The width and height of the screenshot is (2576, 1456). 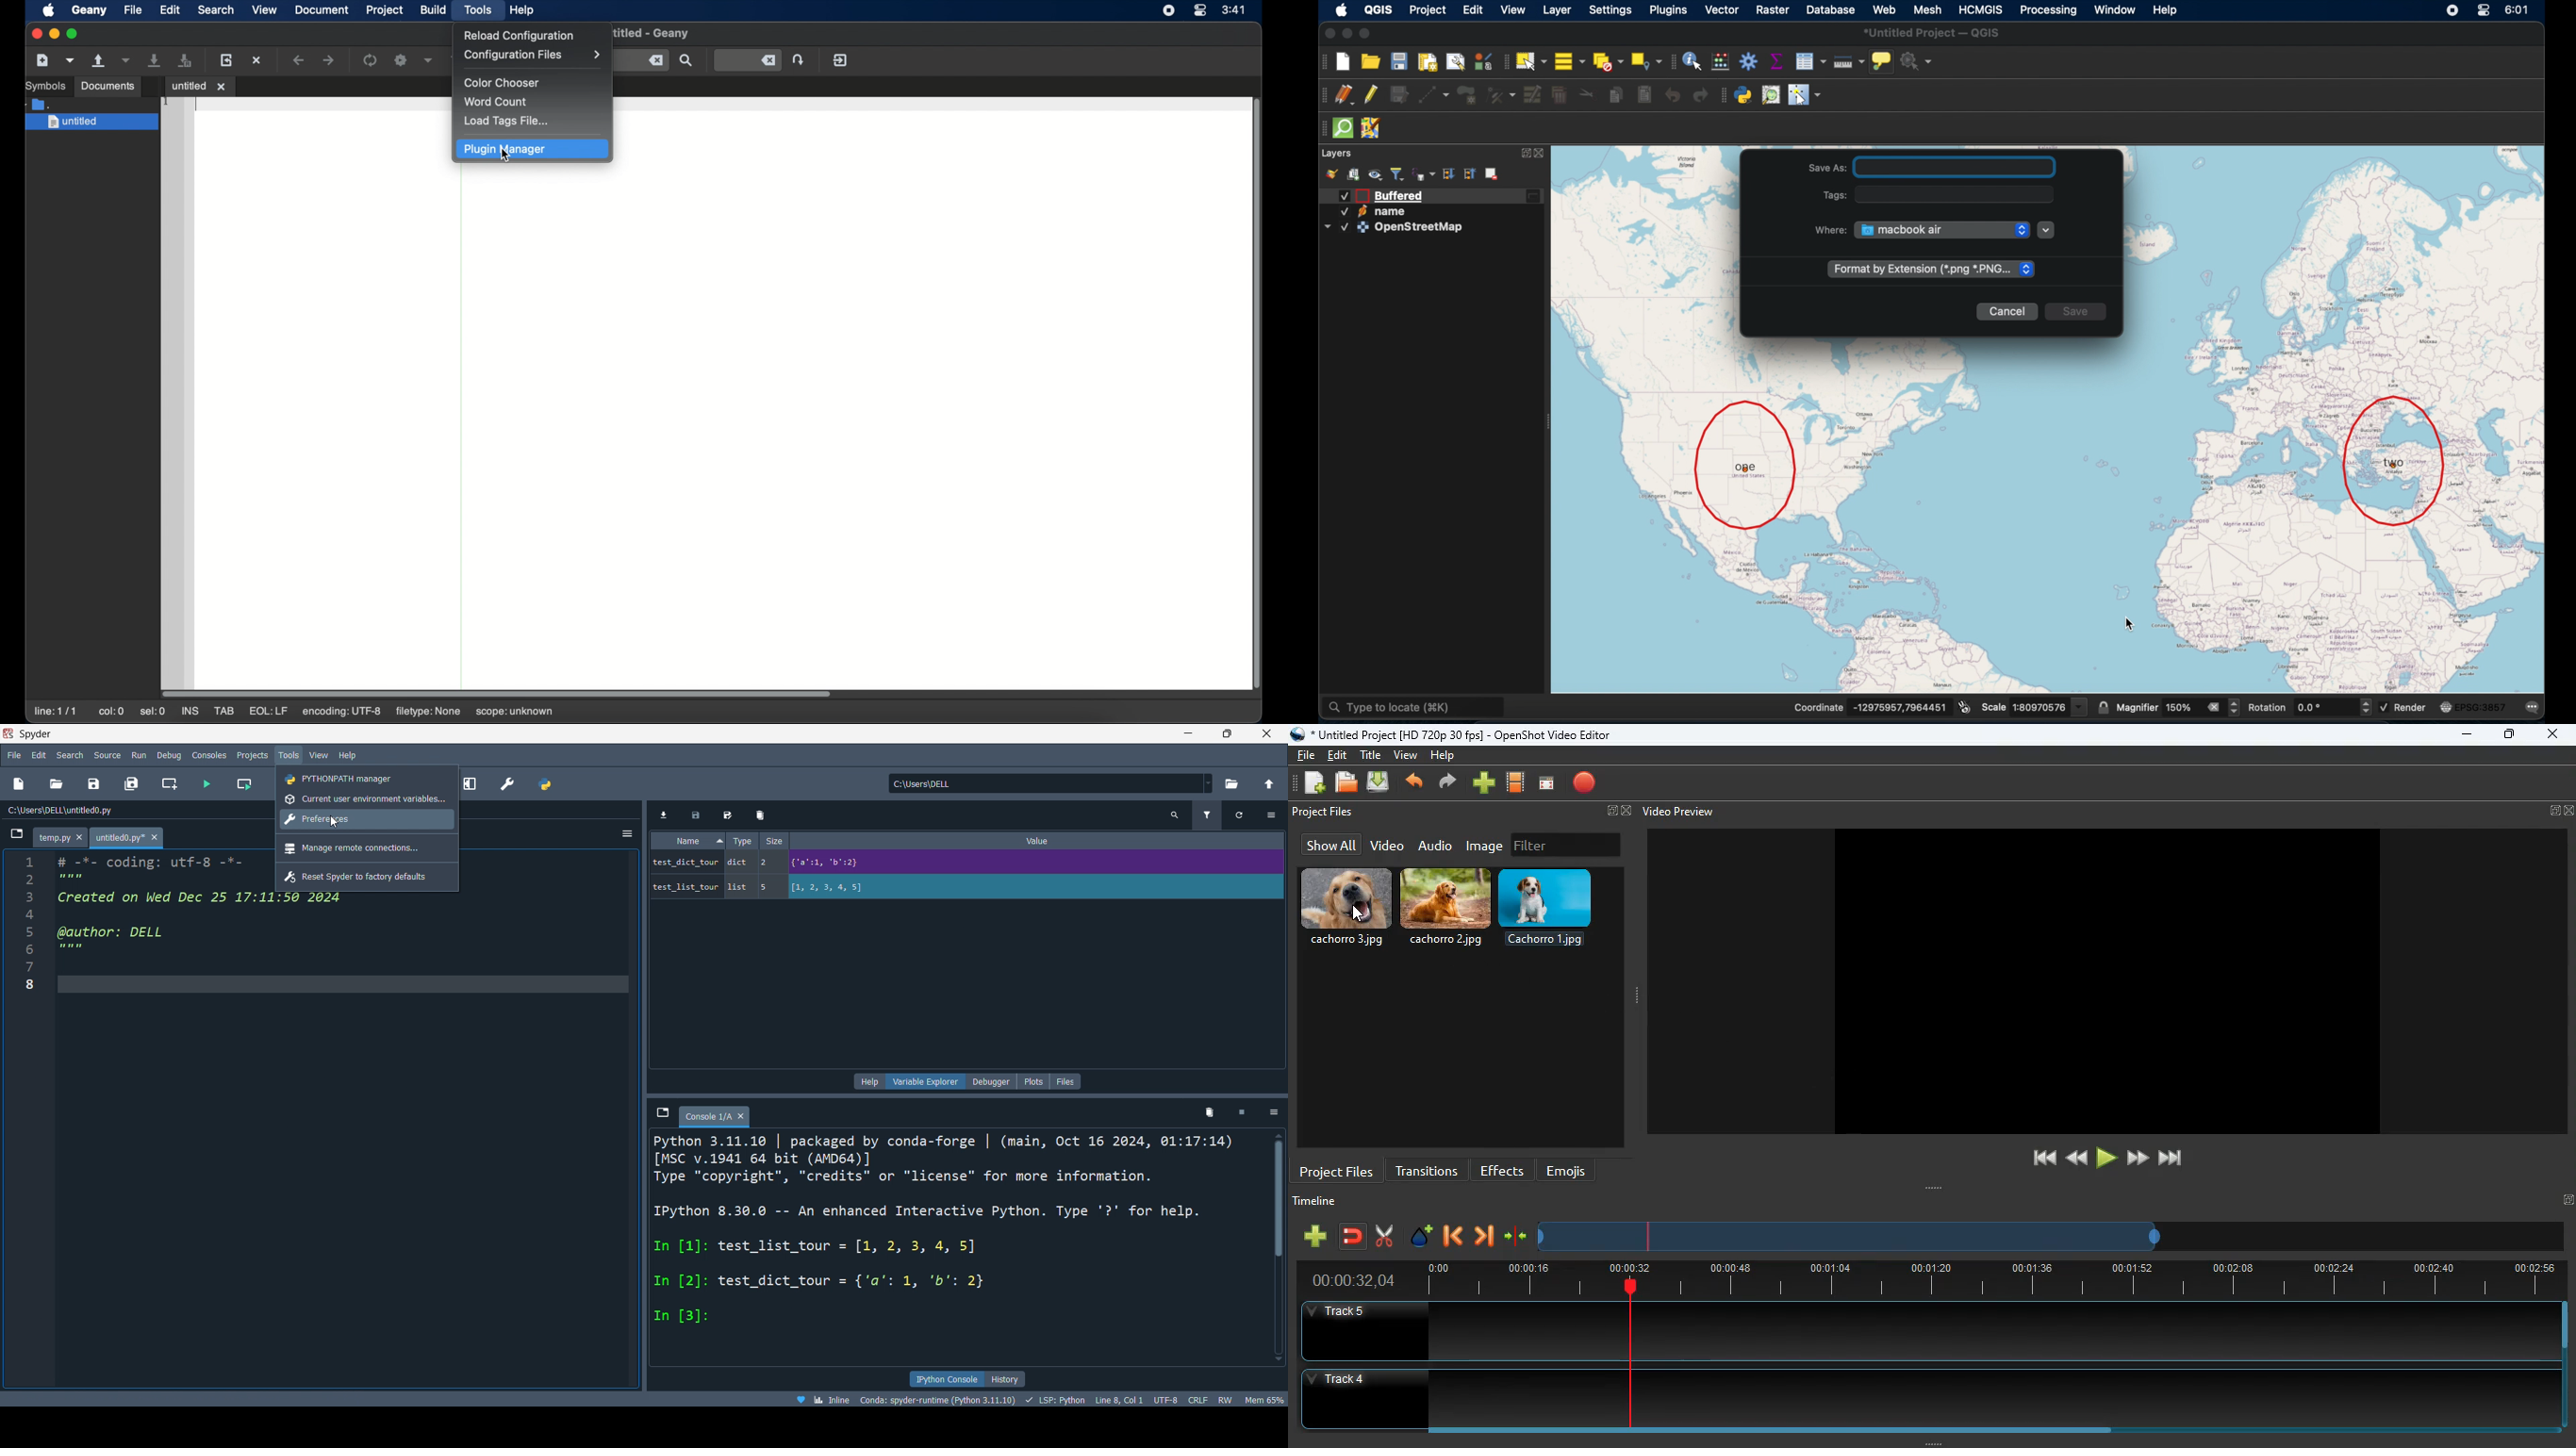 I want to click on emojis, so click(x=1571, y=1171).